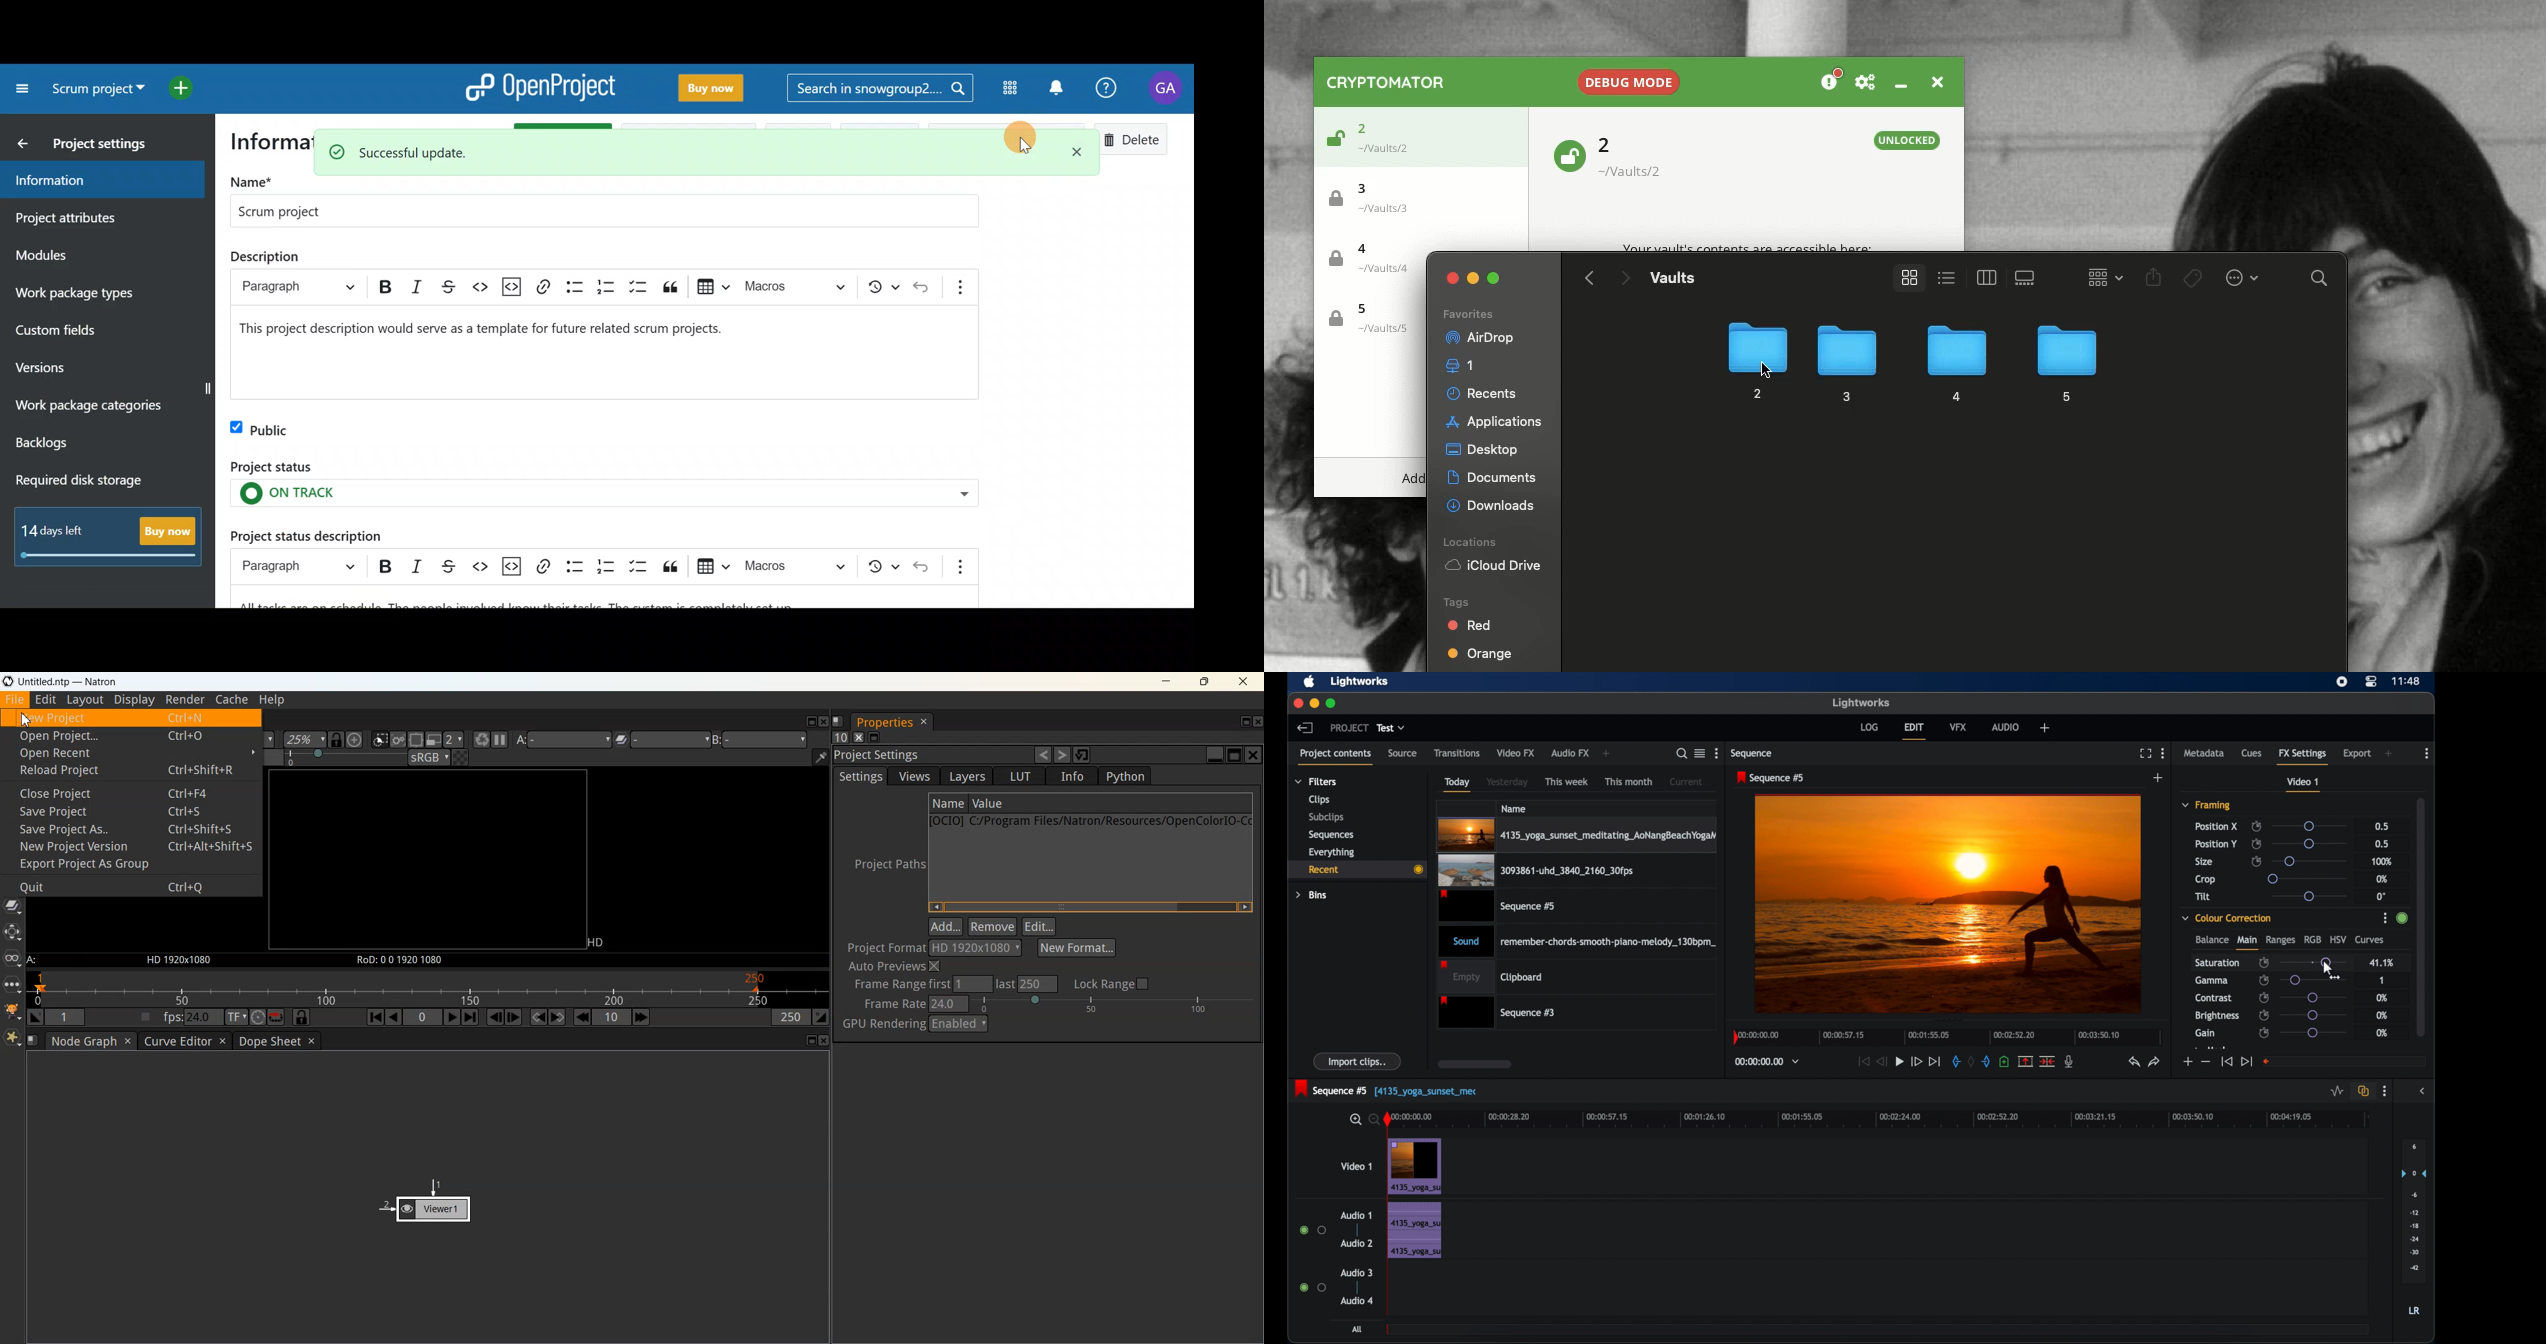 The width and height of the screenshot is (2548, 1344). I want to click on LR, so click(2414, 1311).